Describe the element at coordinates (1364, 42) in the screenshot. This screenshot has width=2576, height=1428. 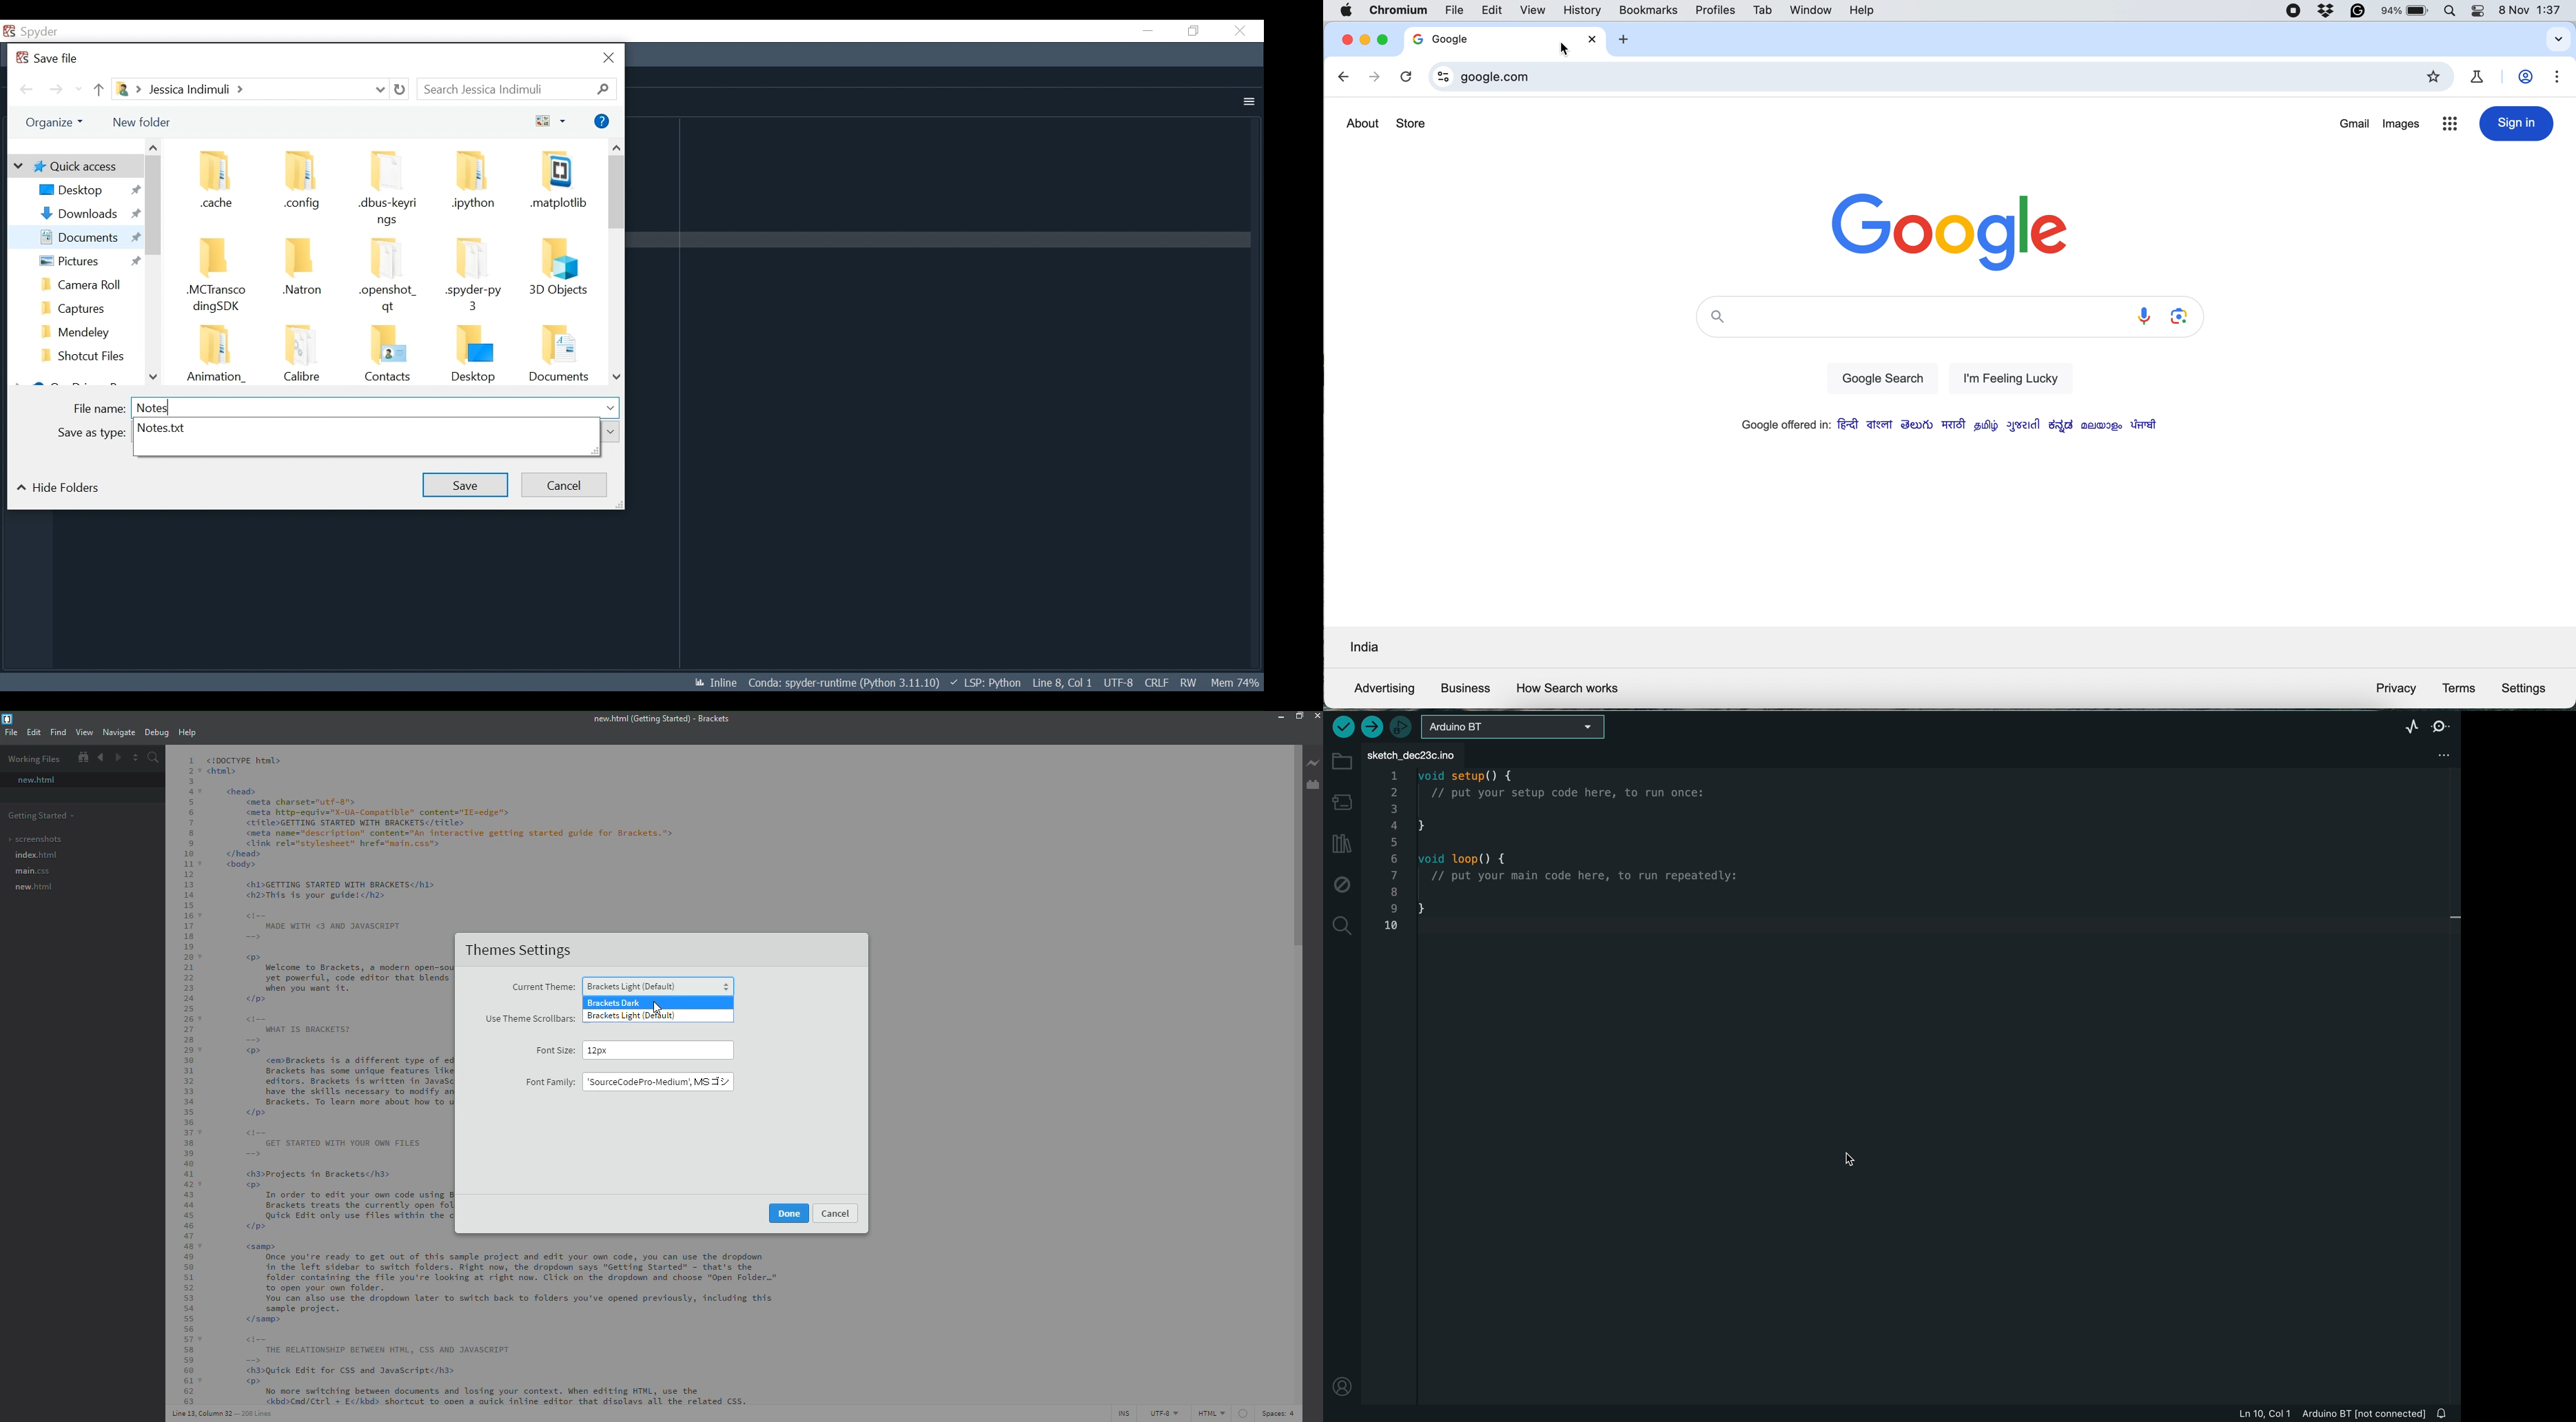
I see `minimise` at that location.